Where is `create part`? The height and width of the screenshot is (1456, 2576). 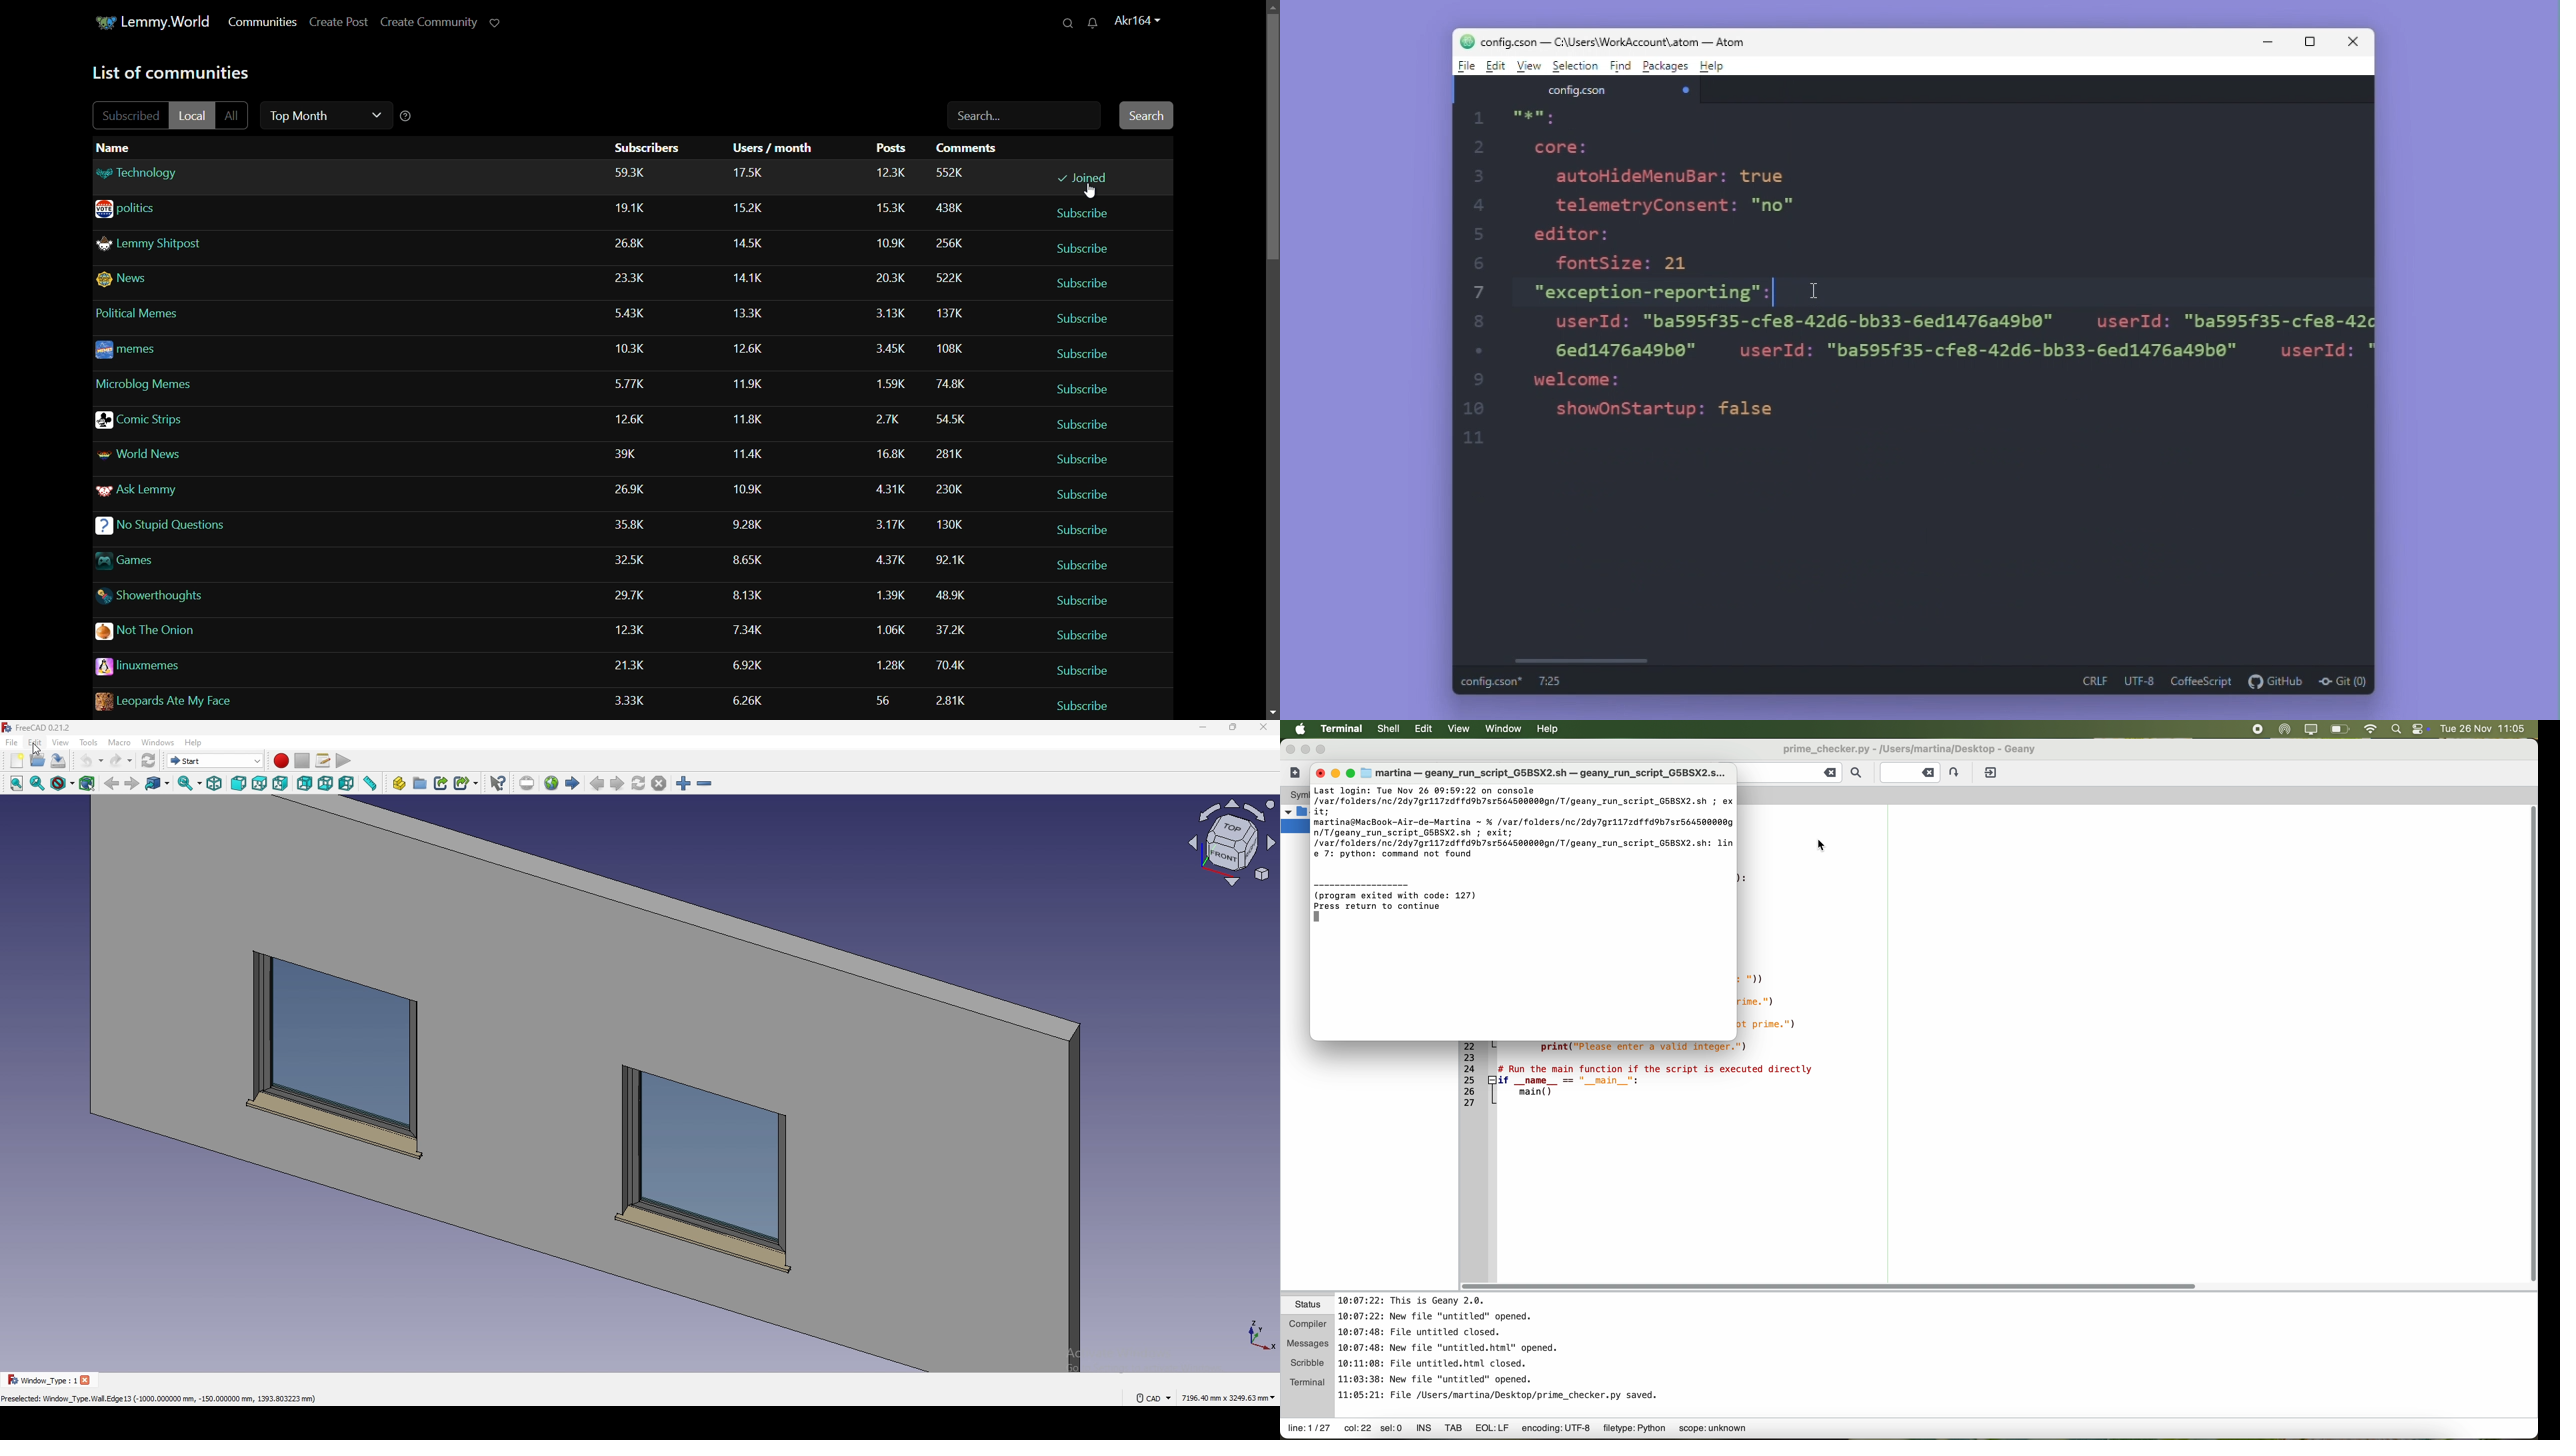 create part is located at coordinates (399, 783).